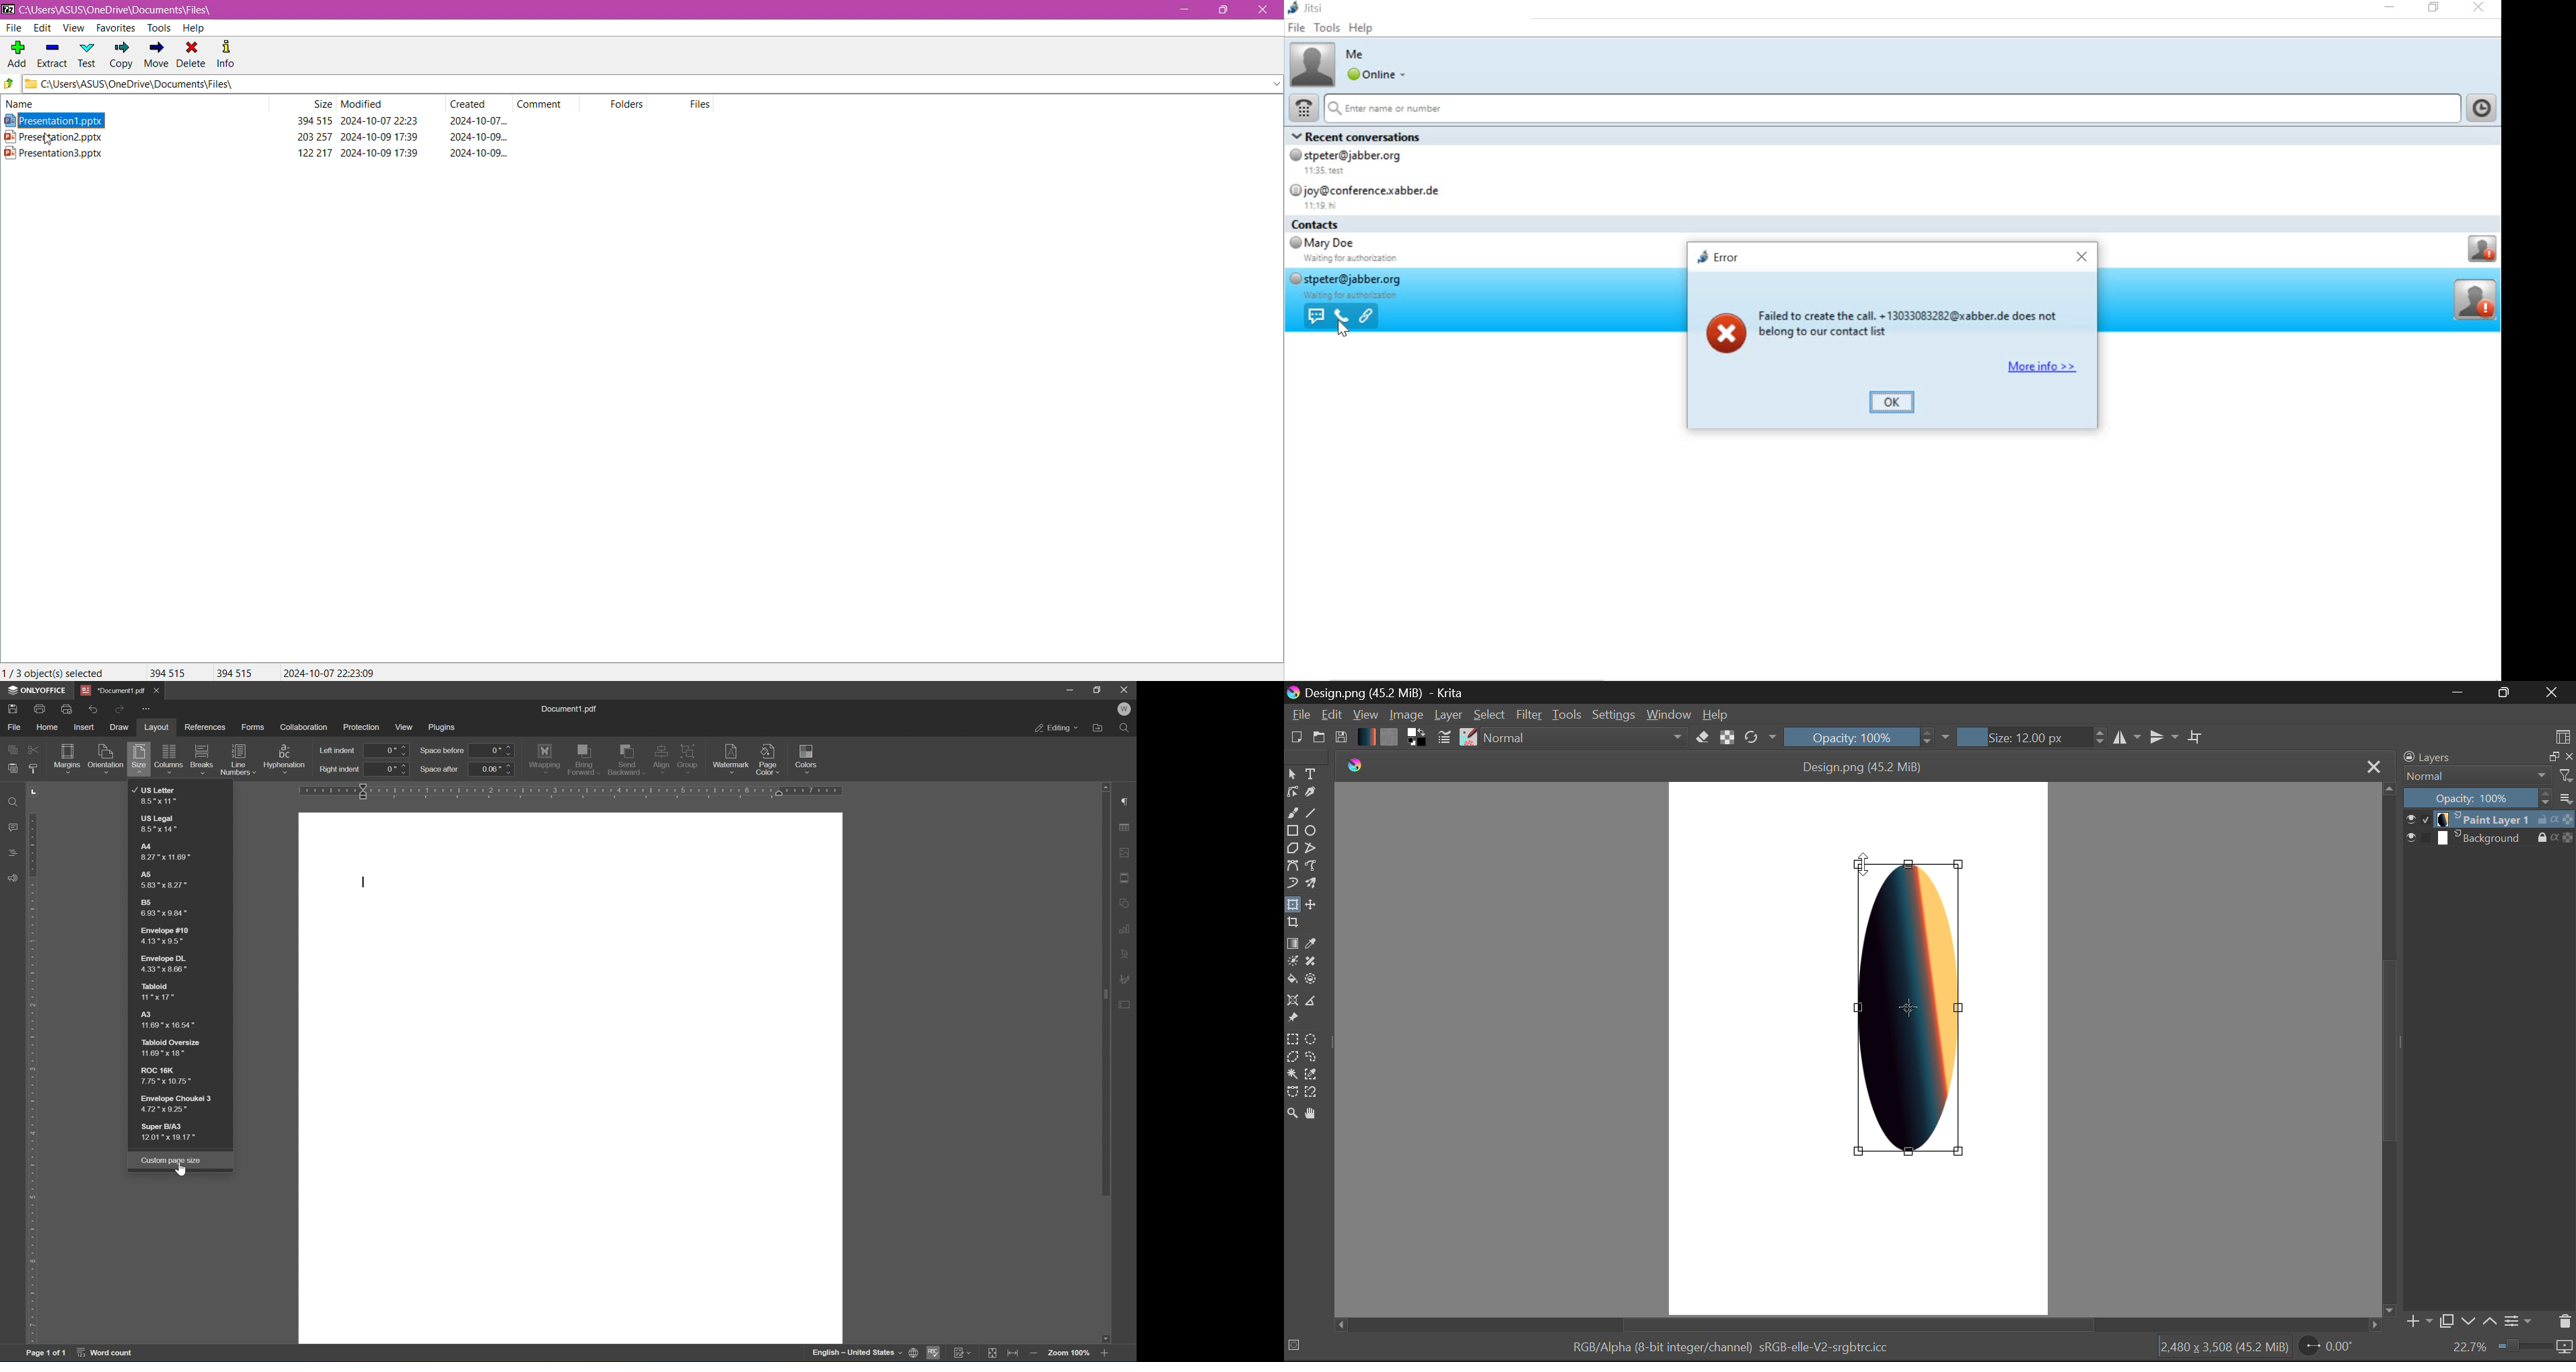 The width and height of the screenshot is (2576, 1372). I want to click on contacts, so click(1325, 225).